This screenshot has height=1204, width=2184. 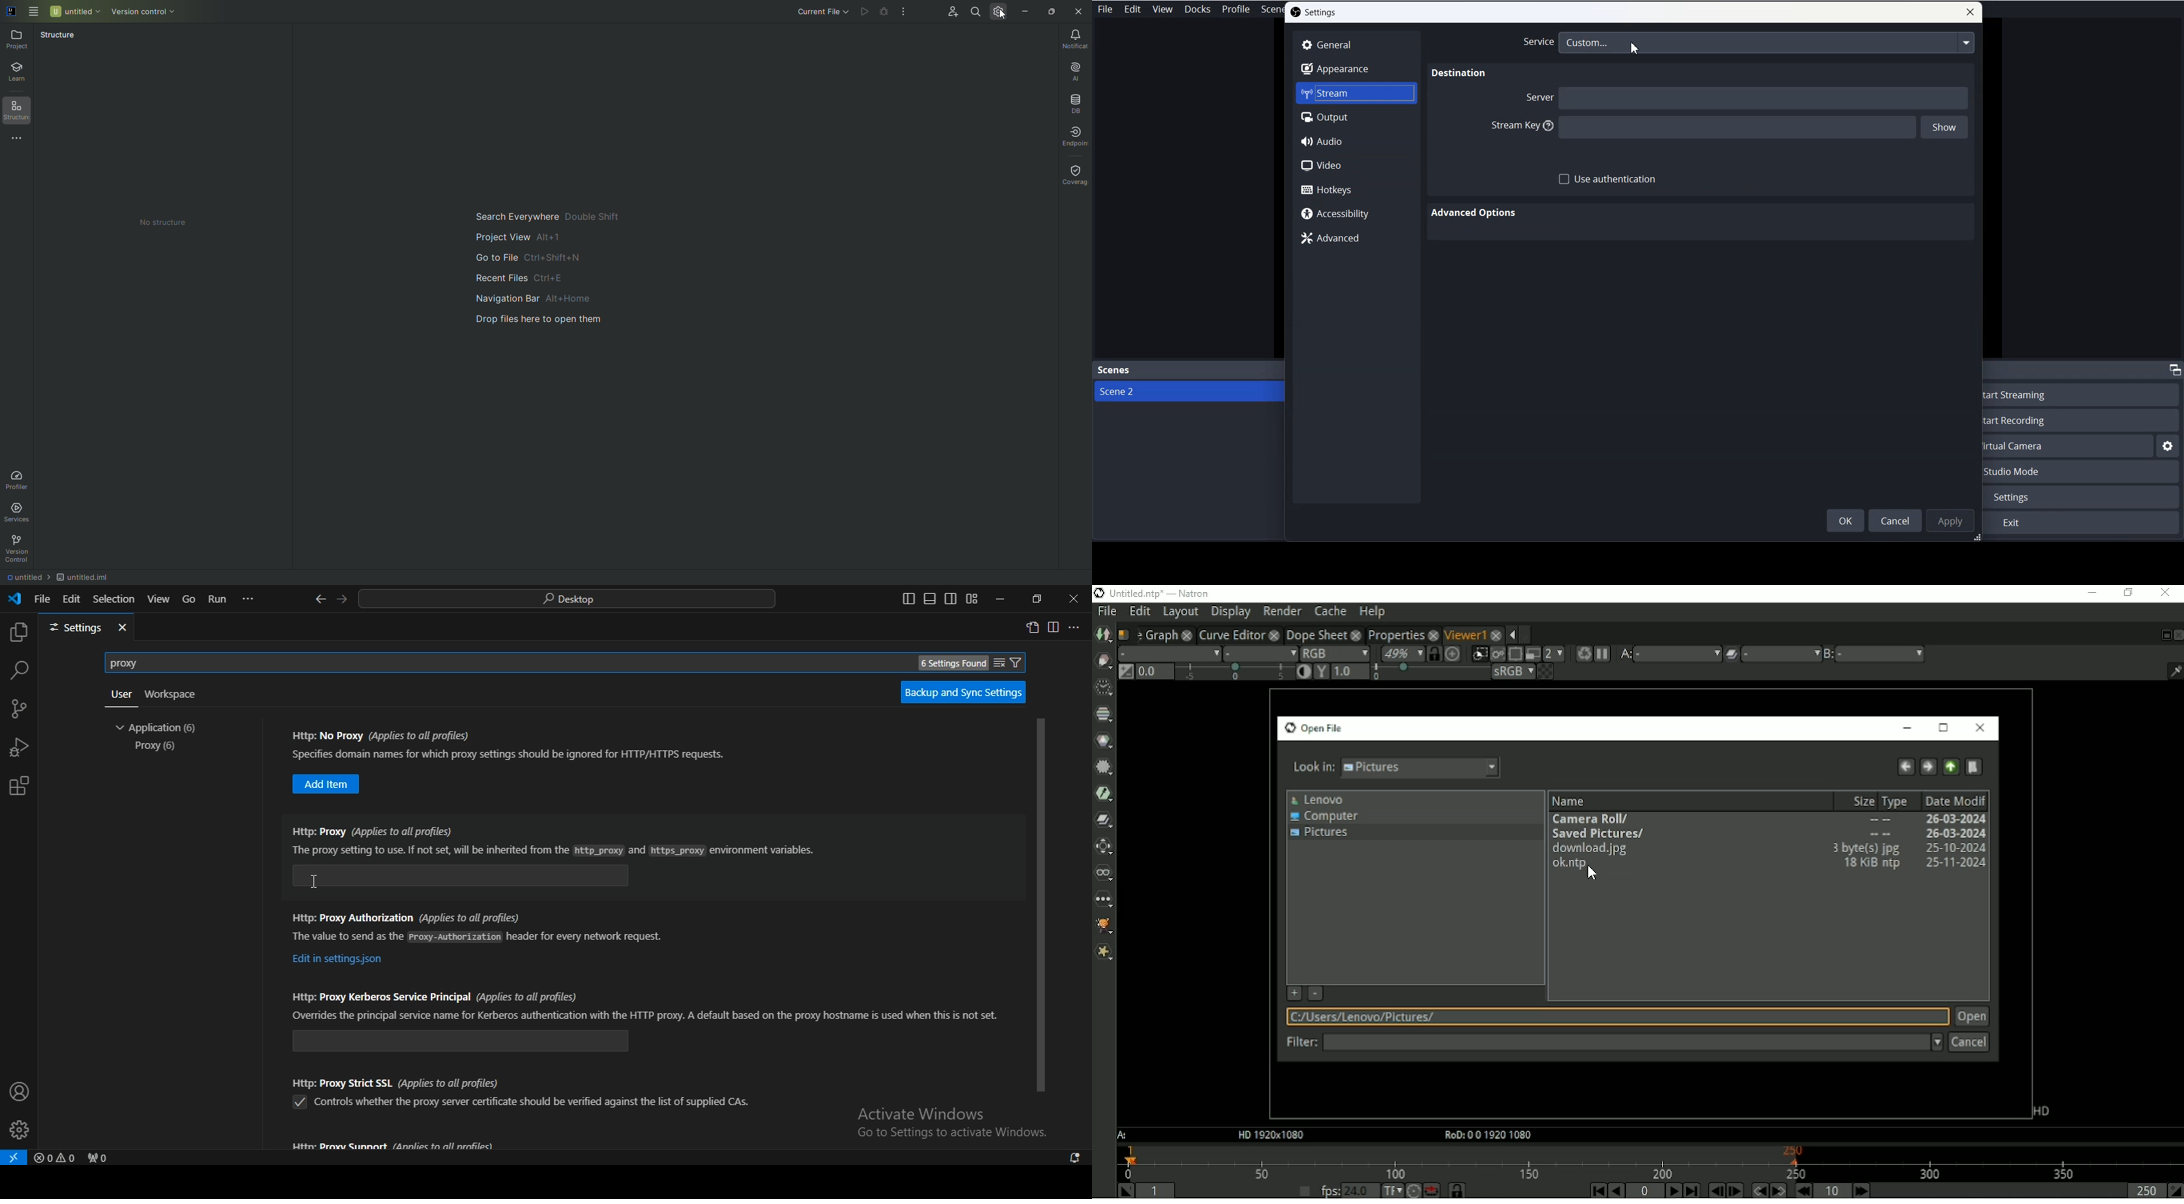 What do you see at coordinates (16, 600) in the screenshot?
I see `icon` at bounding box center [16, 600].